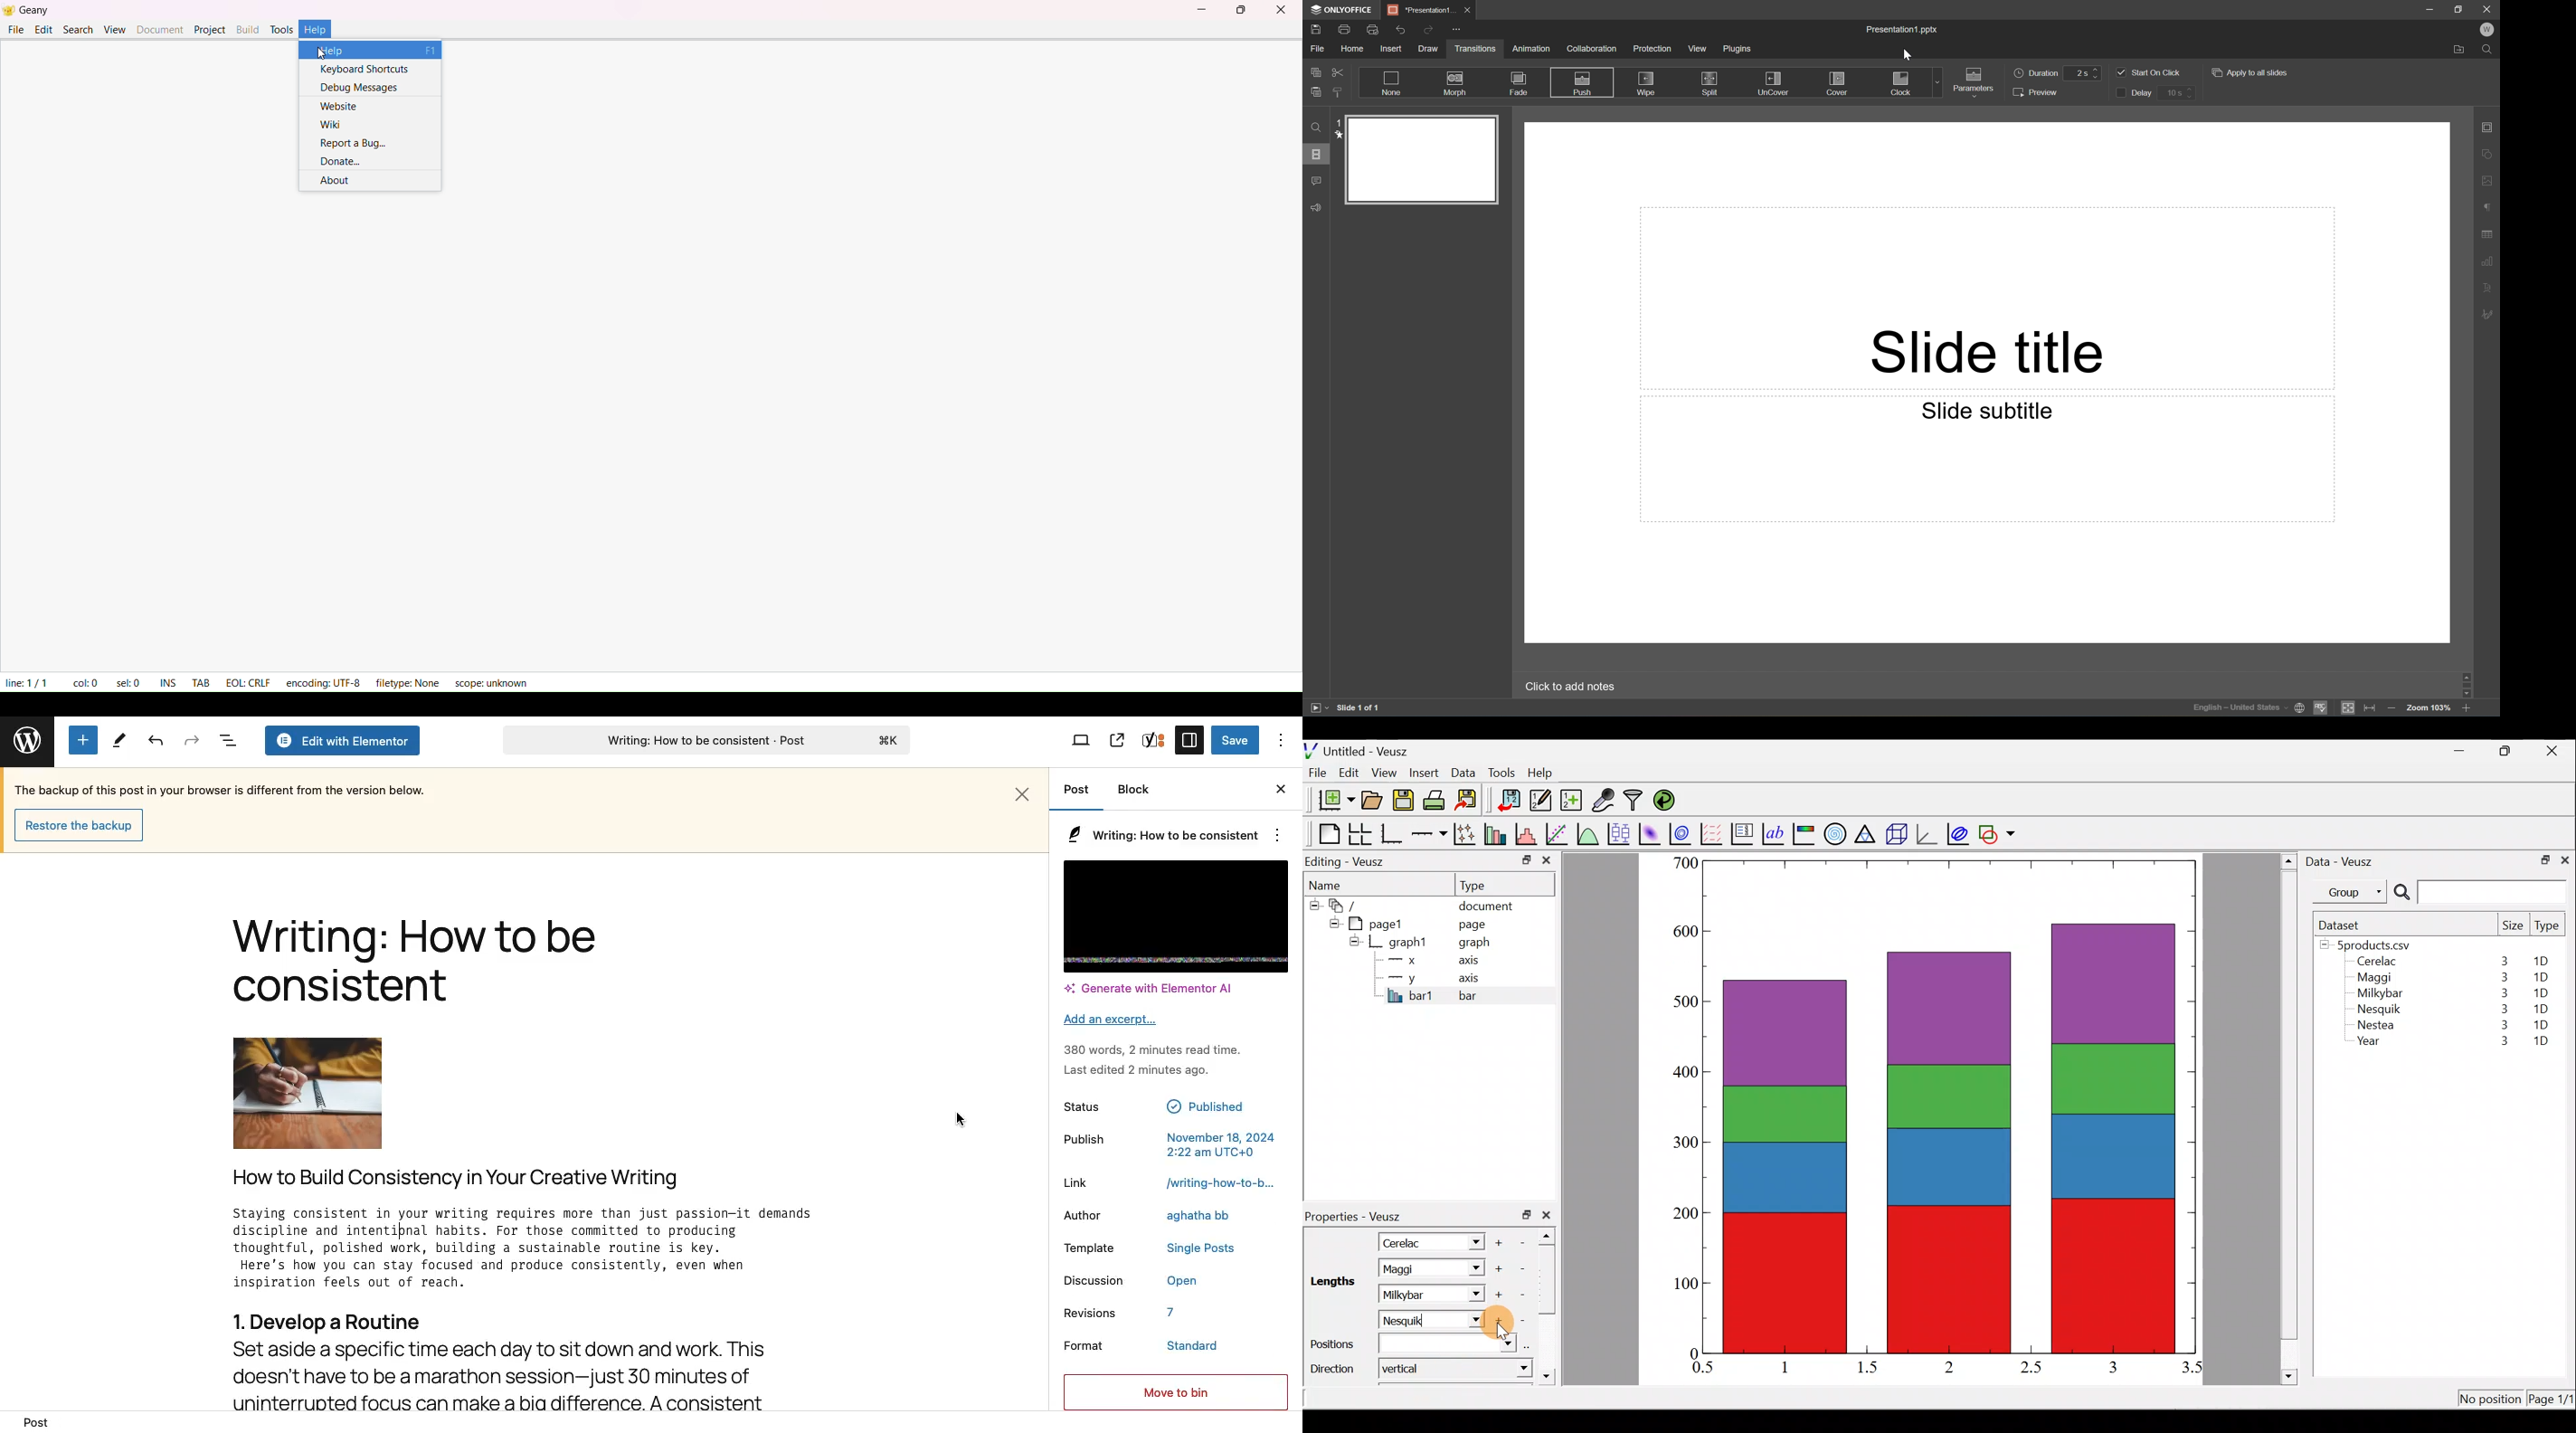 The width and height of the screenshot is (2576, 1456). Describe the element at coordinates (1471, 923) in the screenshot. I see `page` at that location.